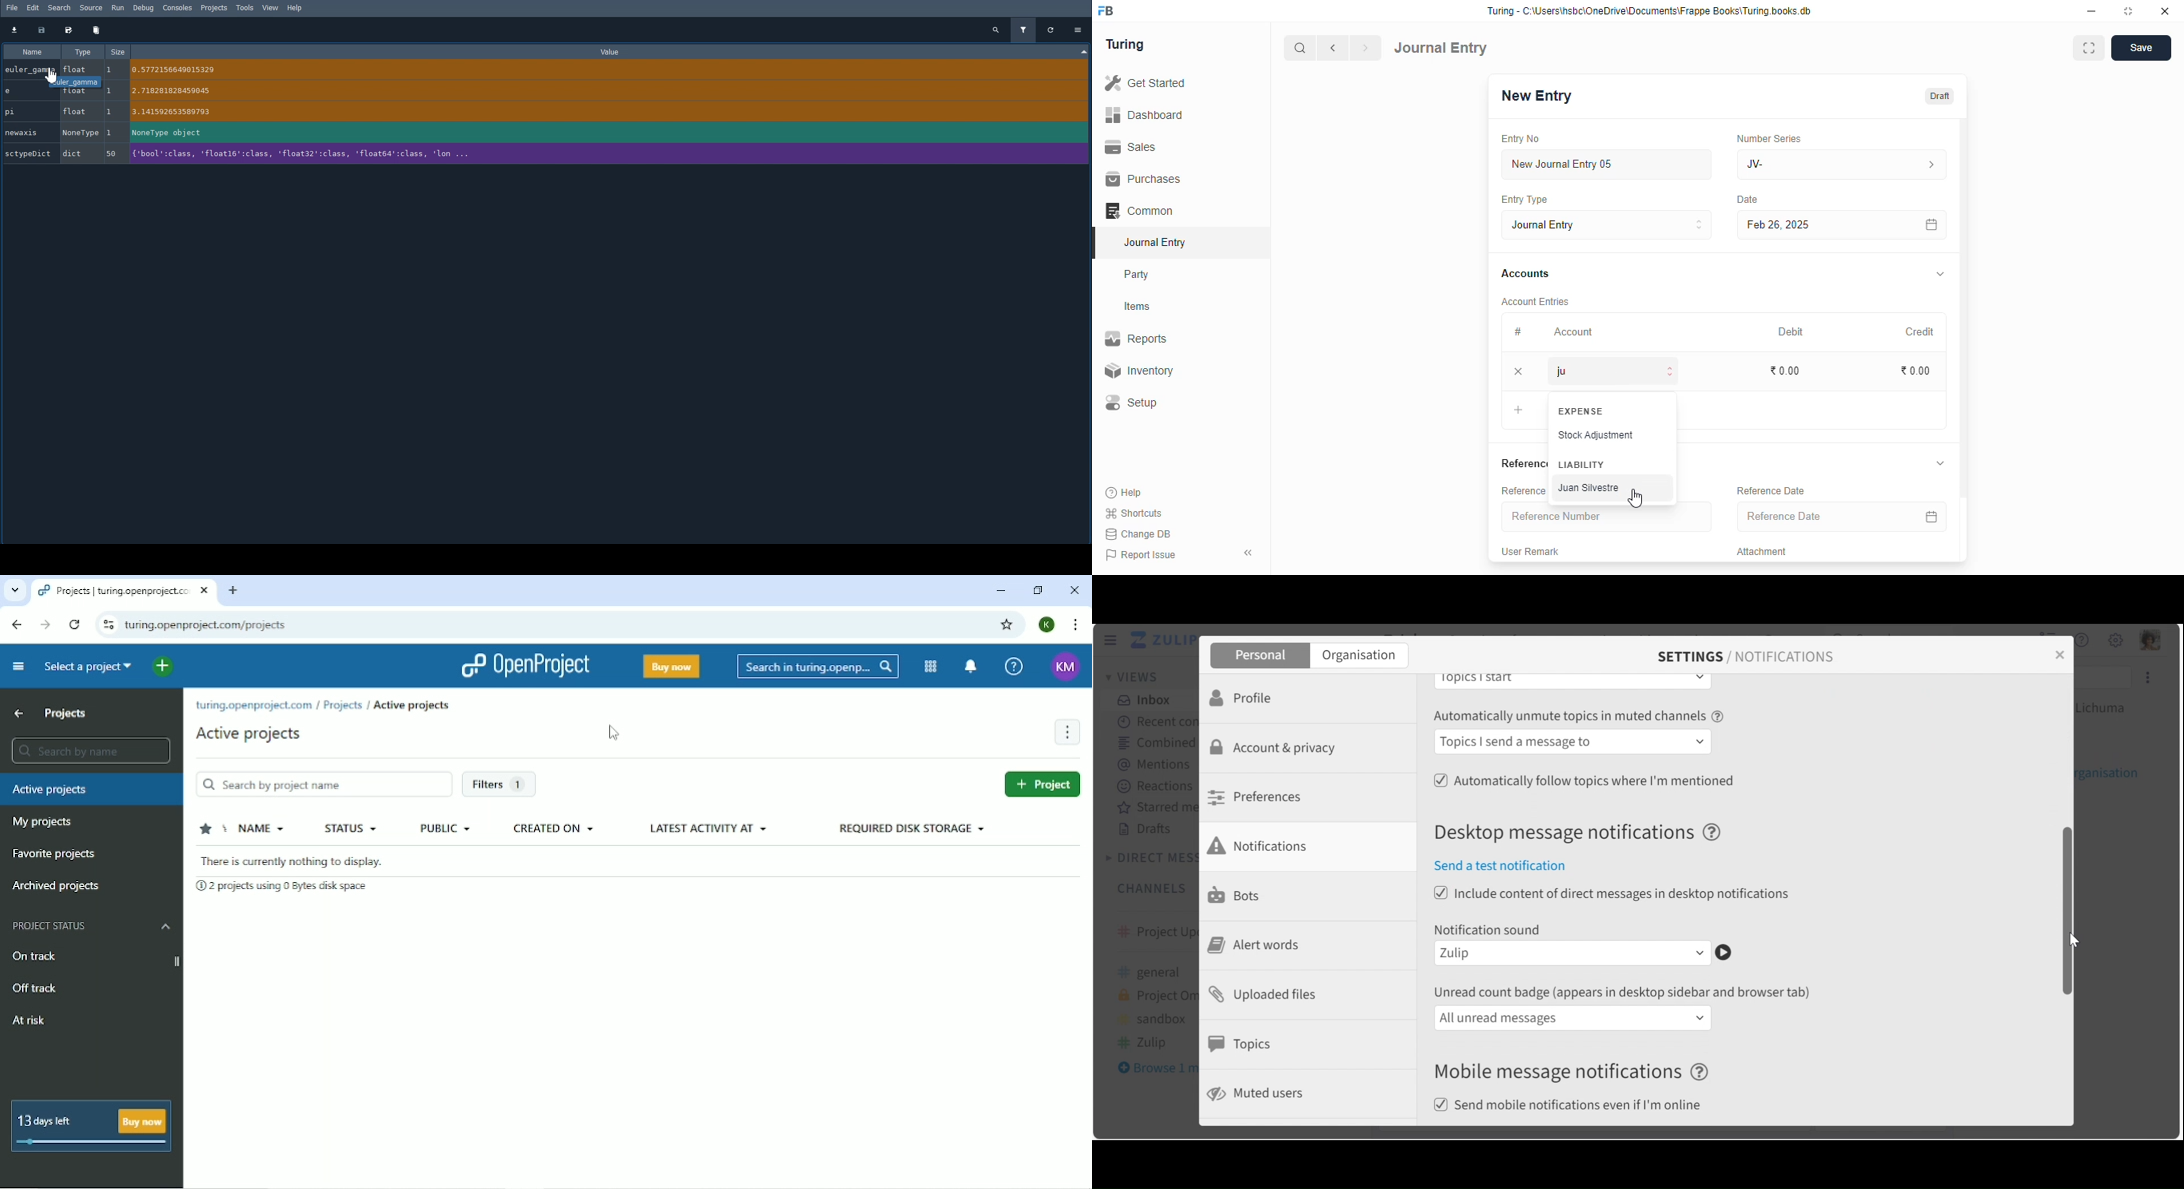  What do you see at coordinates (96, 31) in the screenshot?
I see `Remove all variables` at bounding box center [96, 31].